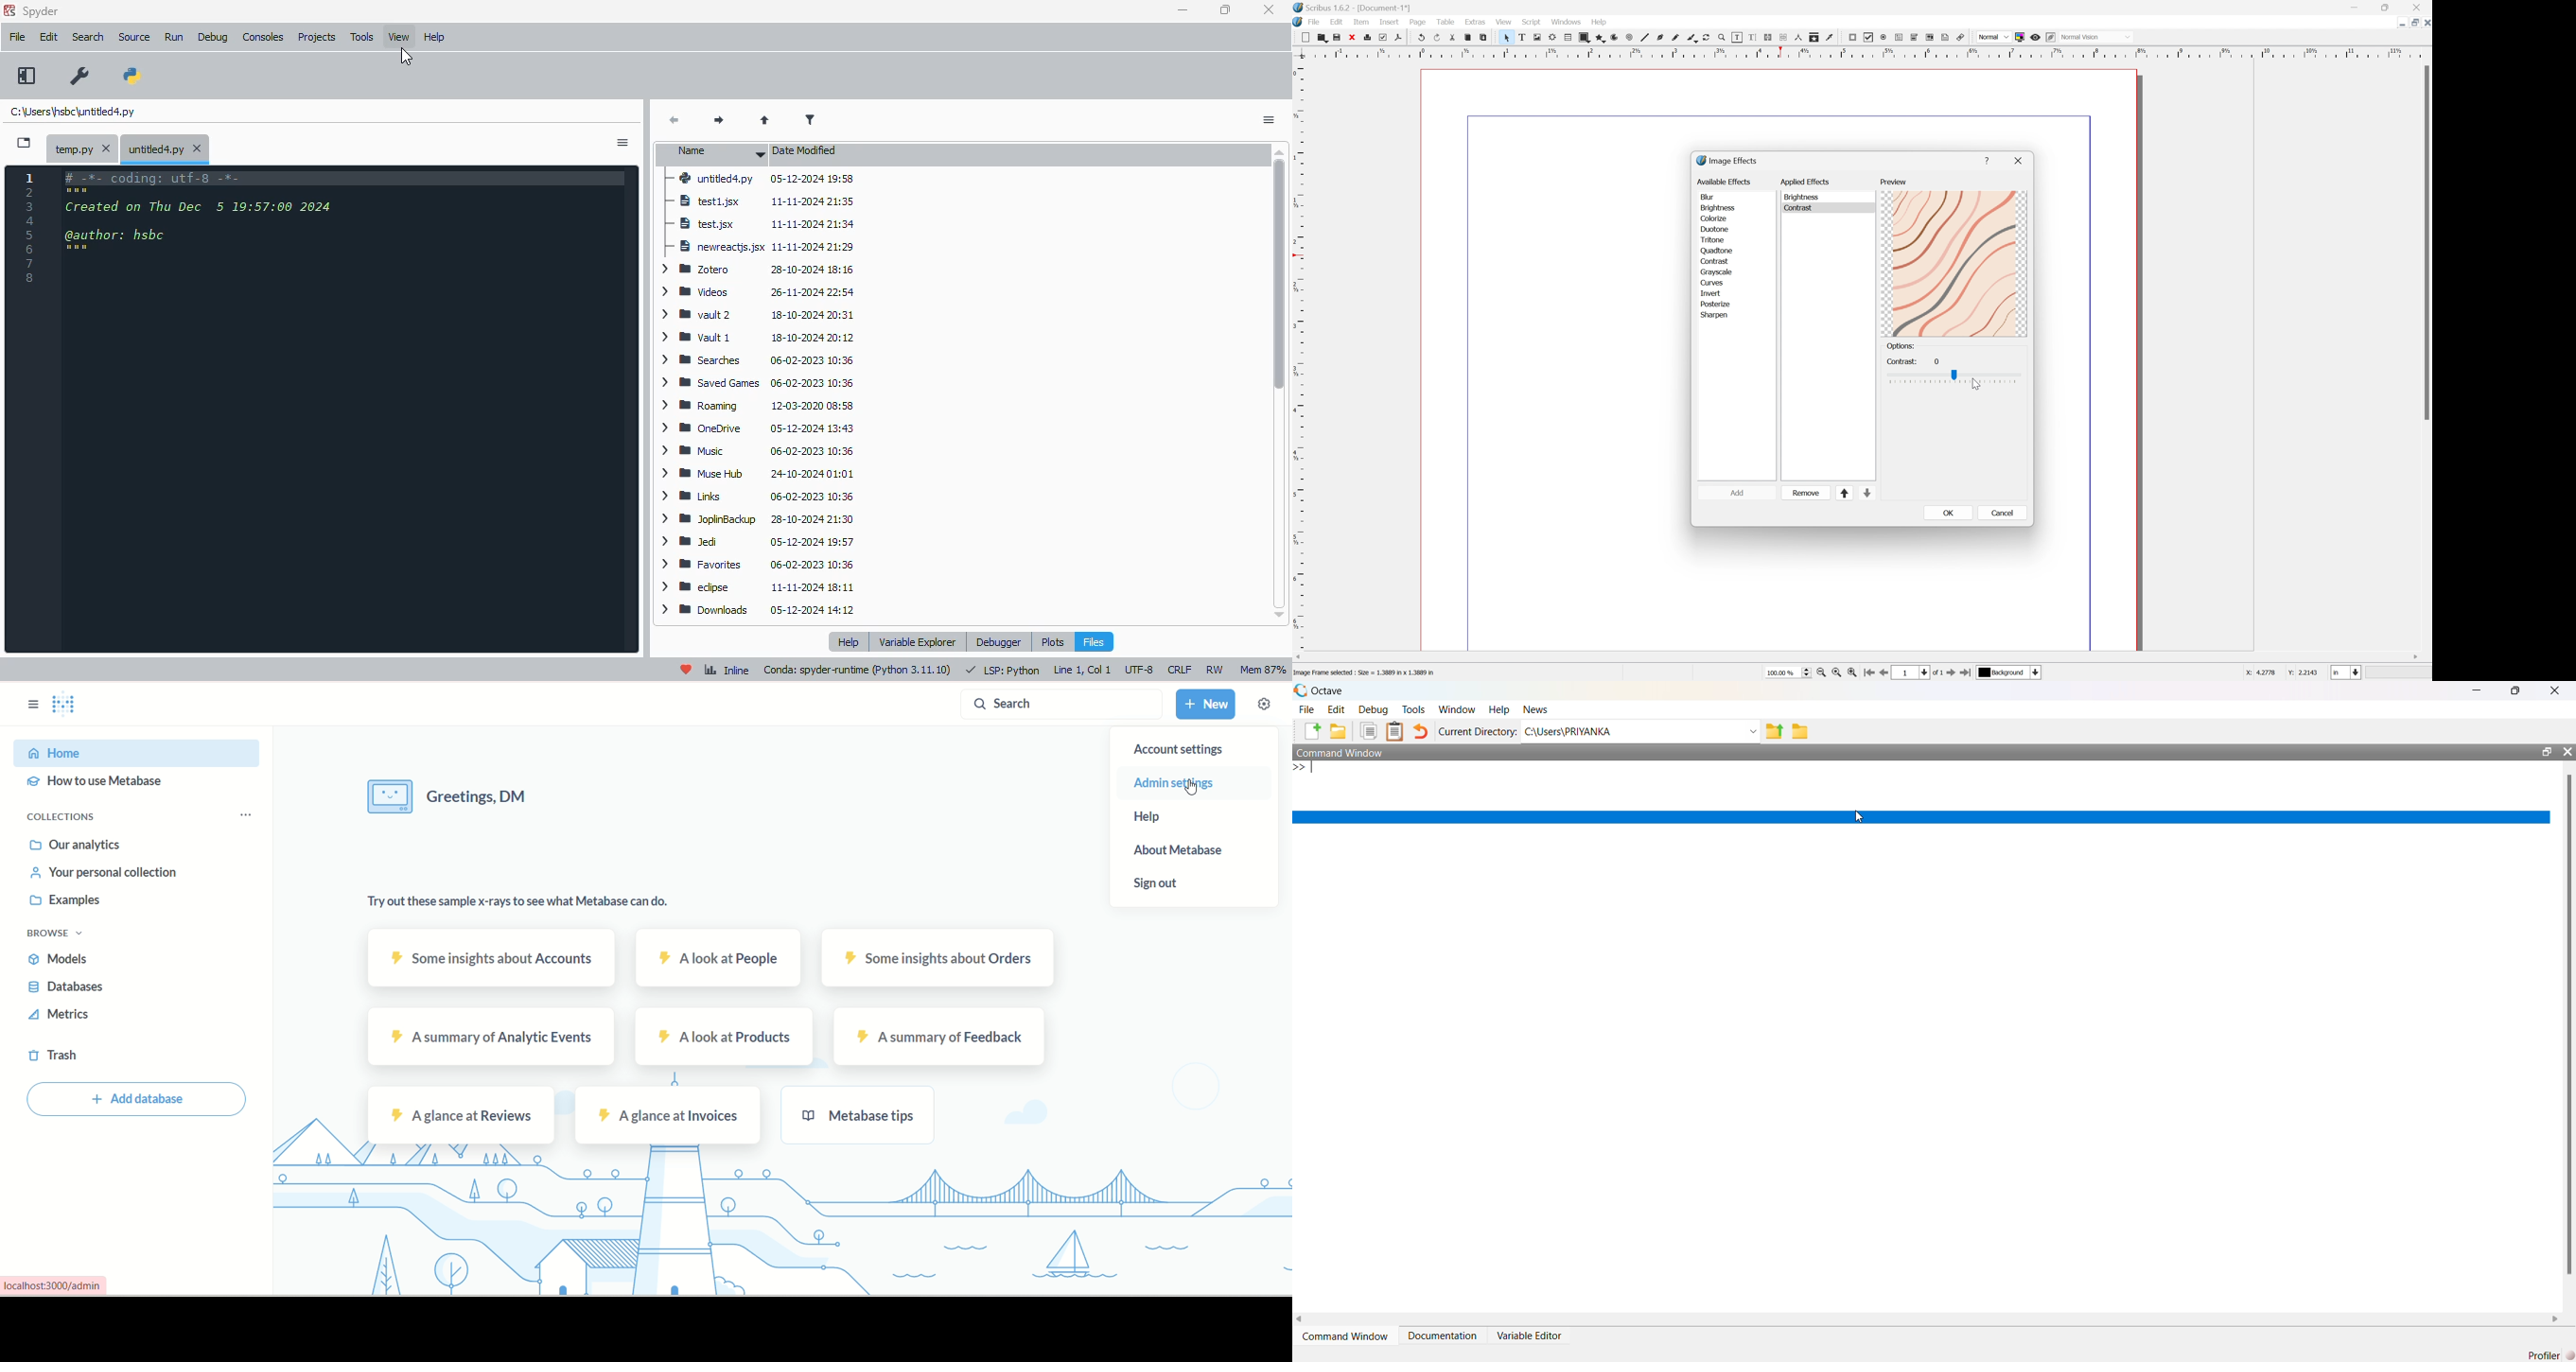 This screenshot has height=1372, width=2576. I want to click on applied effects, so click(1806, 180).